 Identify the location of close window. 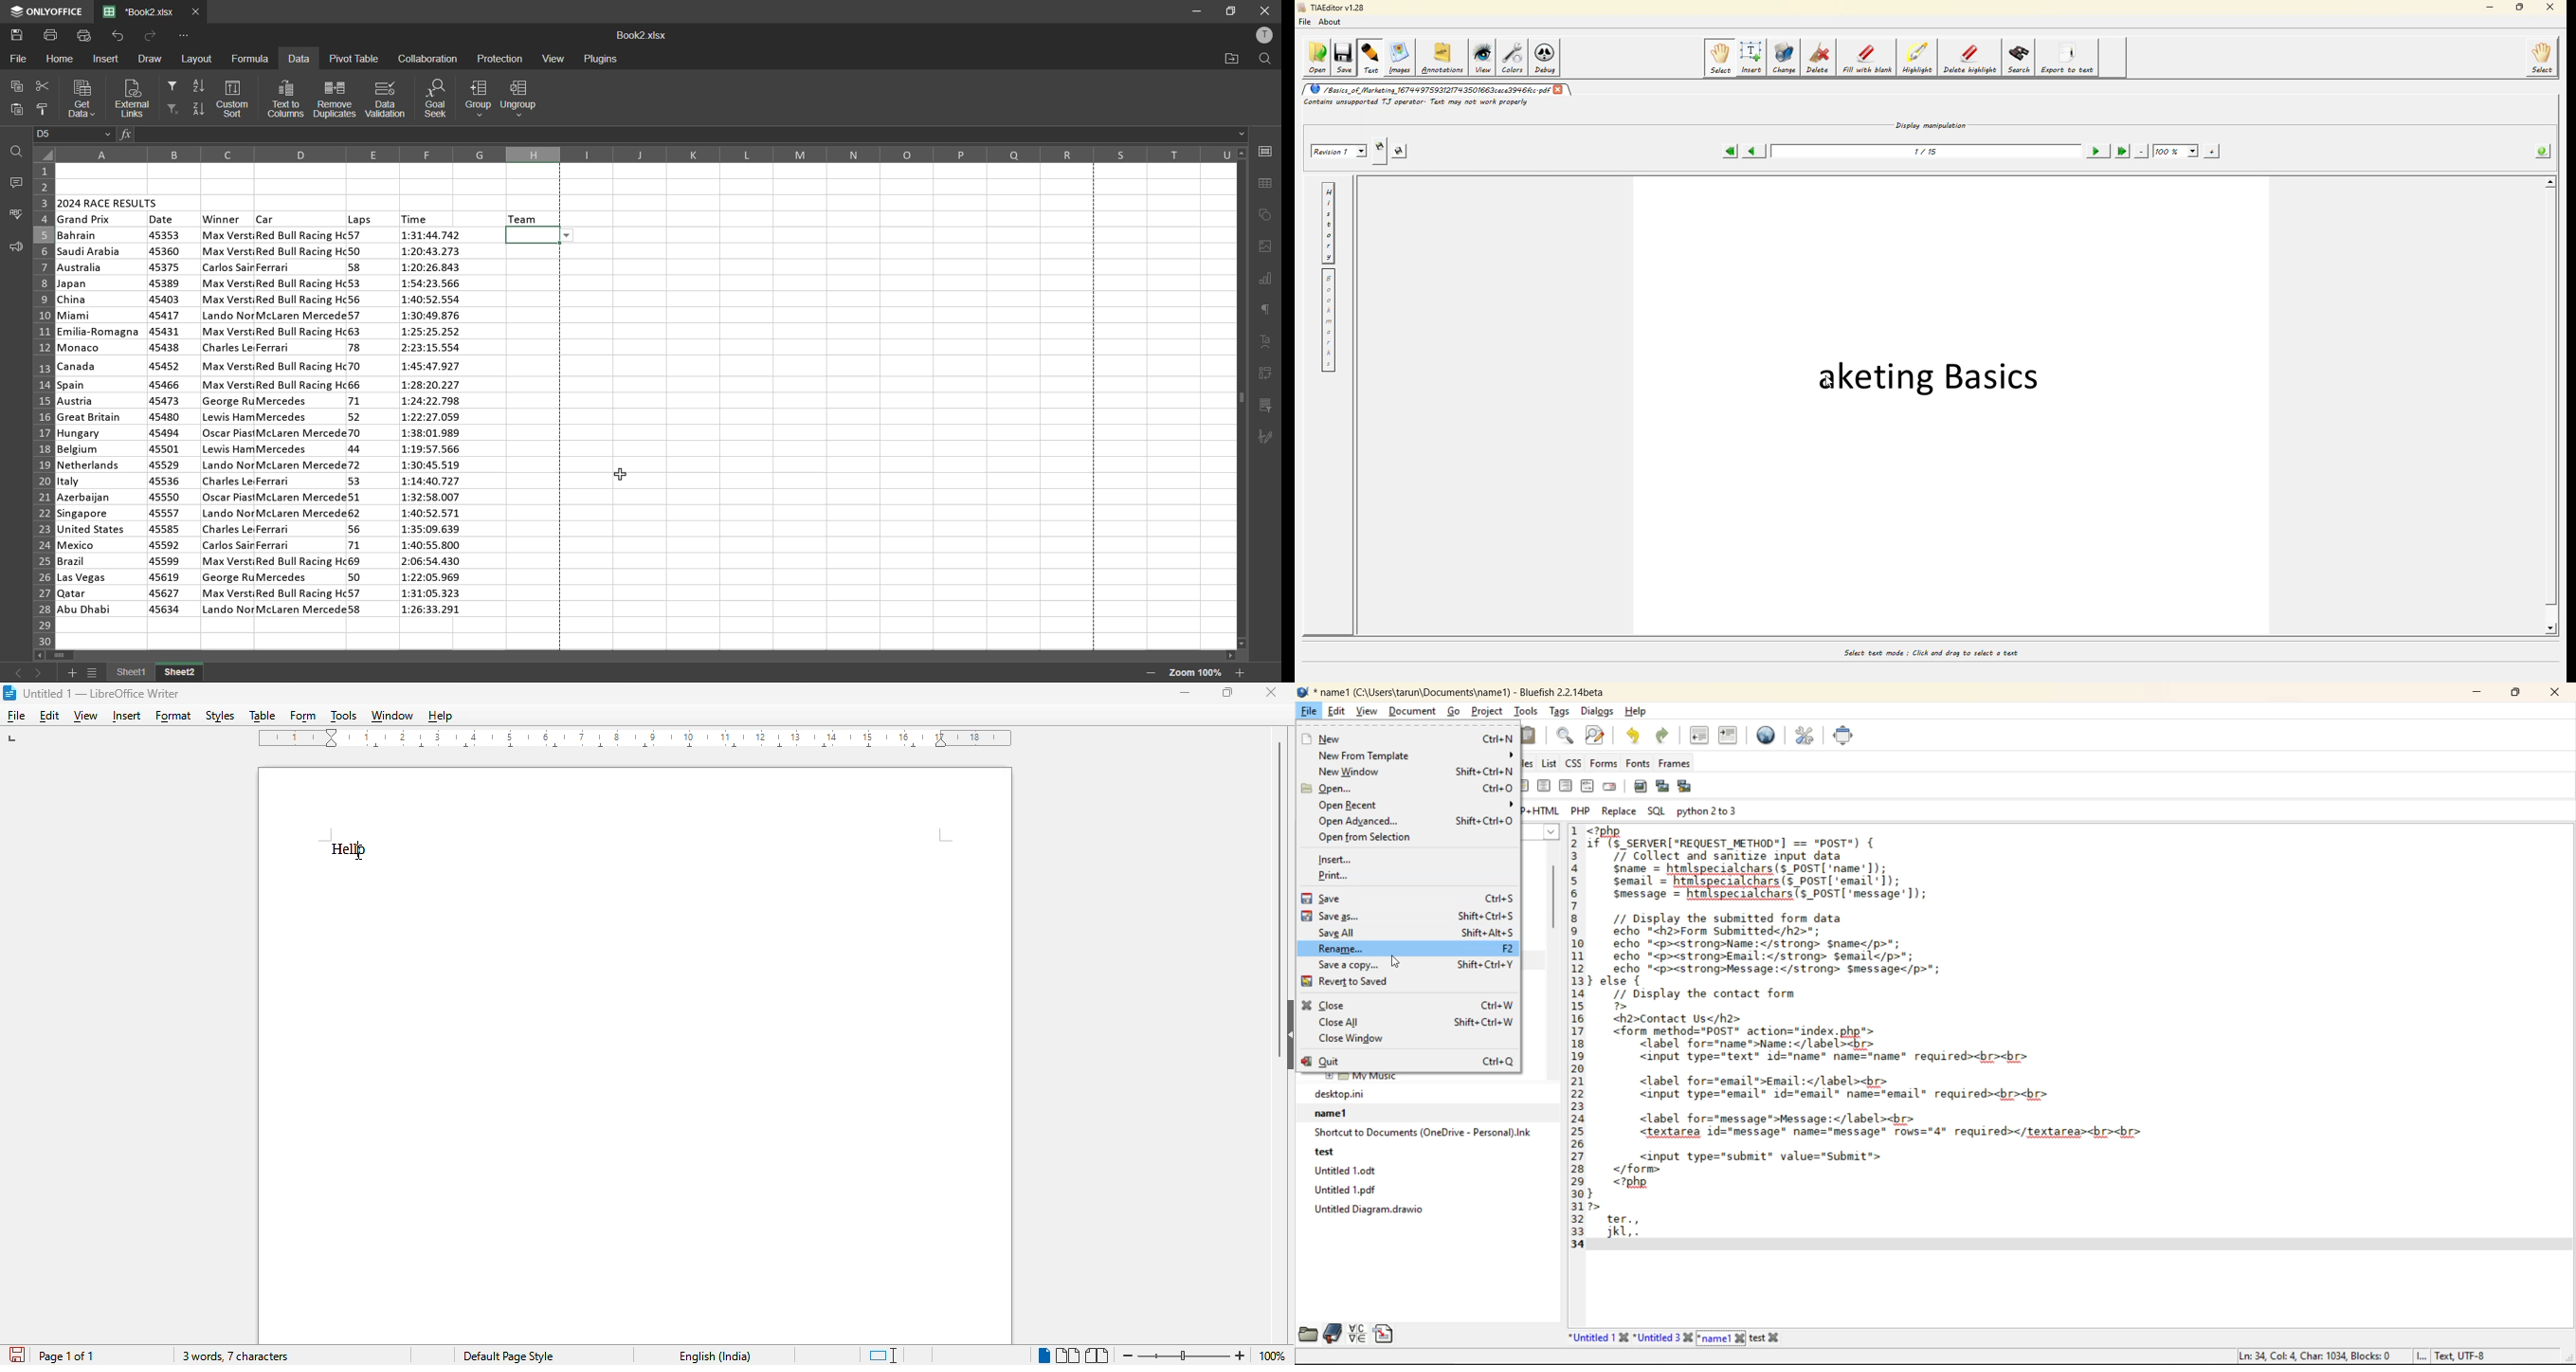
(1357, 1039).